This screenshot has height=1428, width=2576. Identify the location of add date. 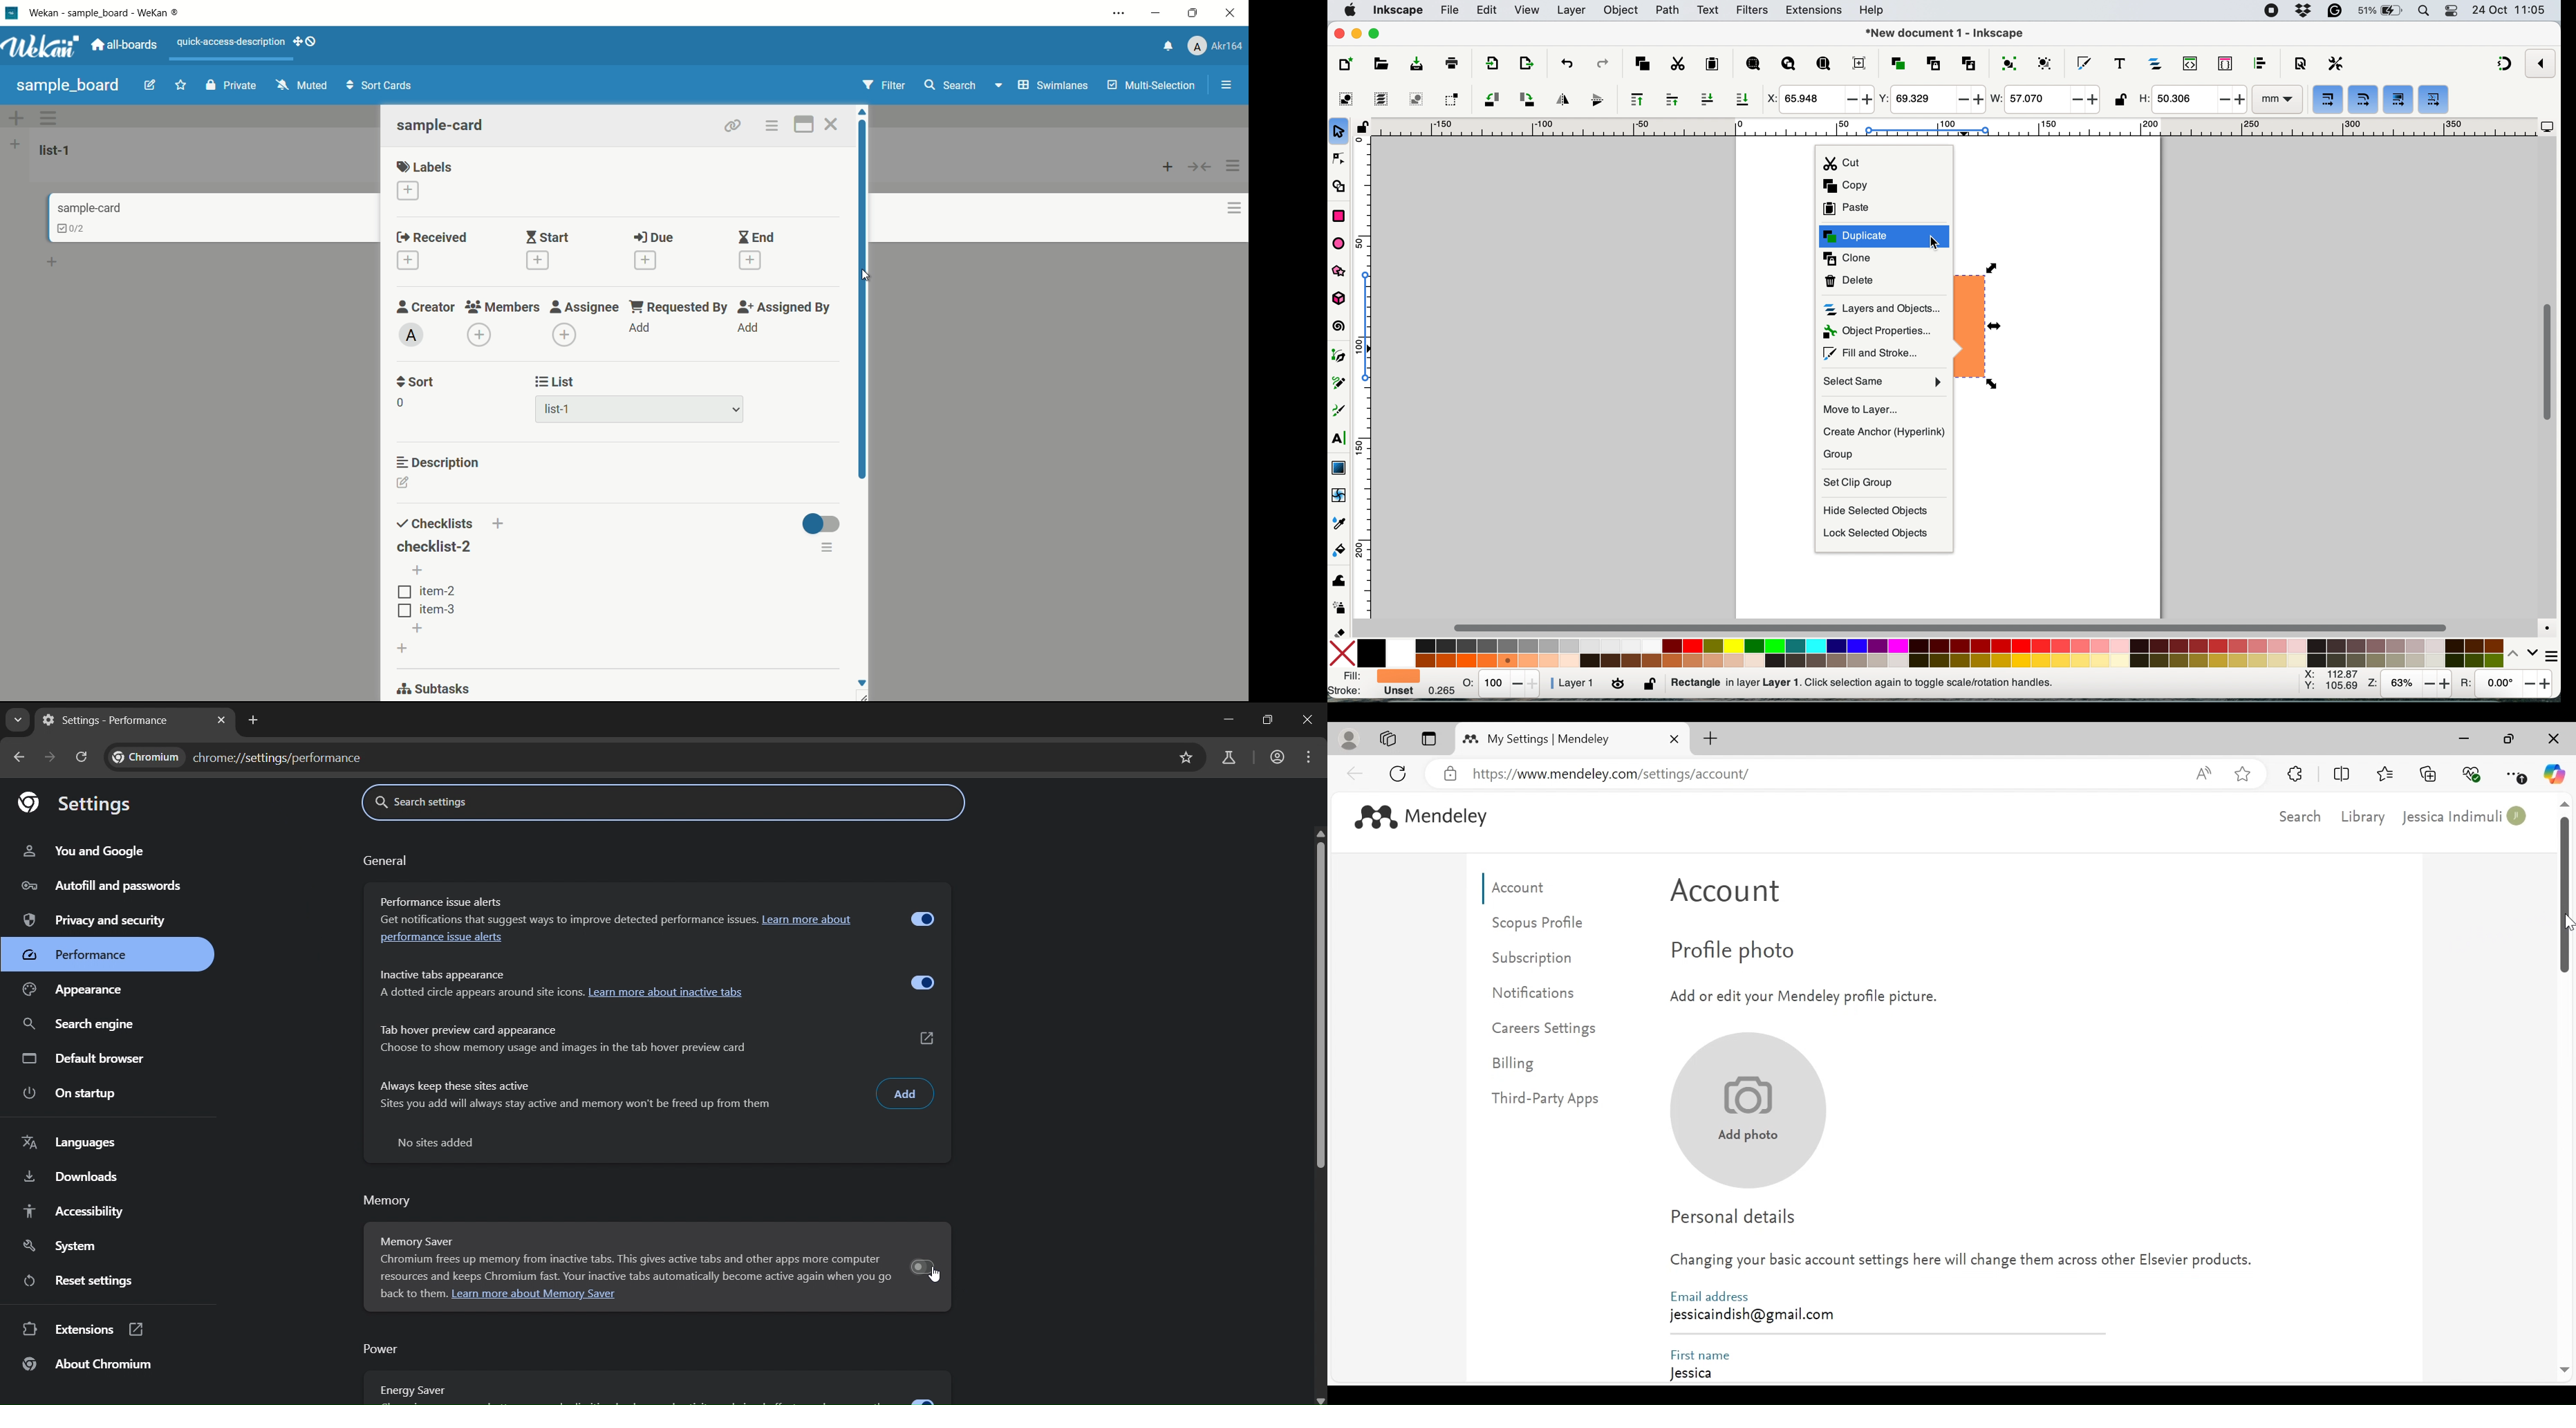
(751, 260).